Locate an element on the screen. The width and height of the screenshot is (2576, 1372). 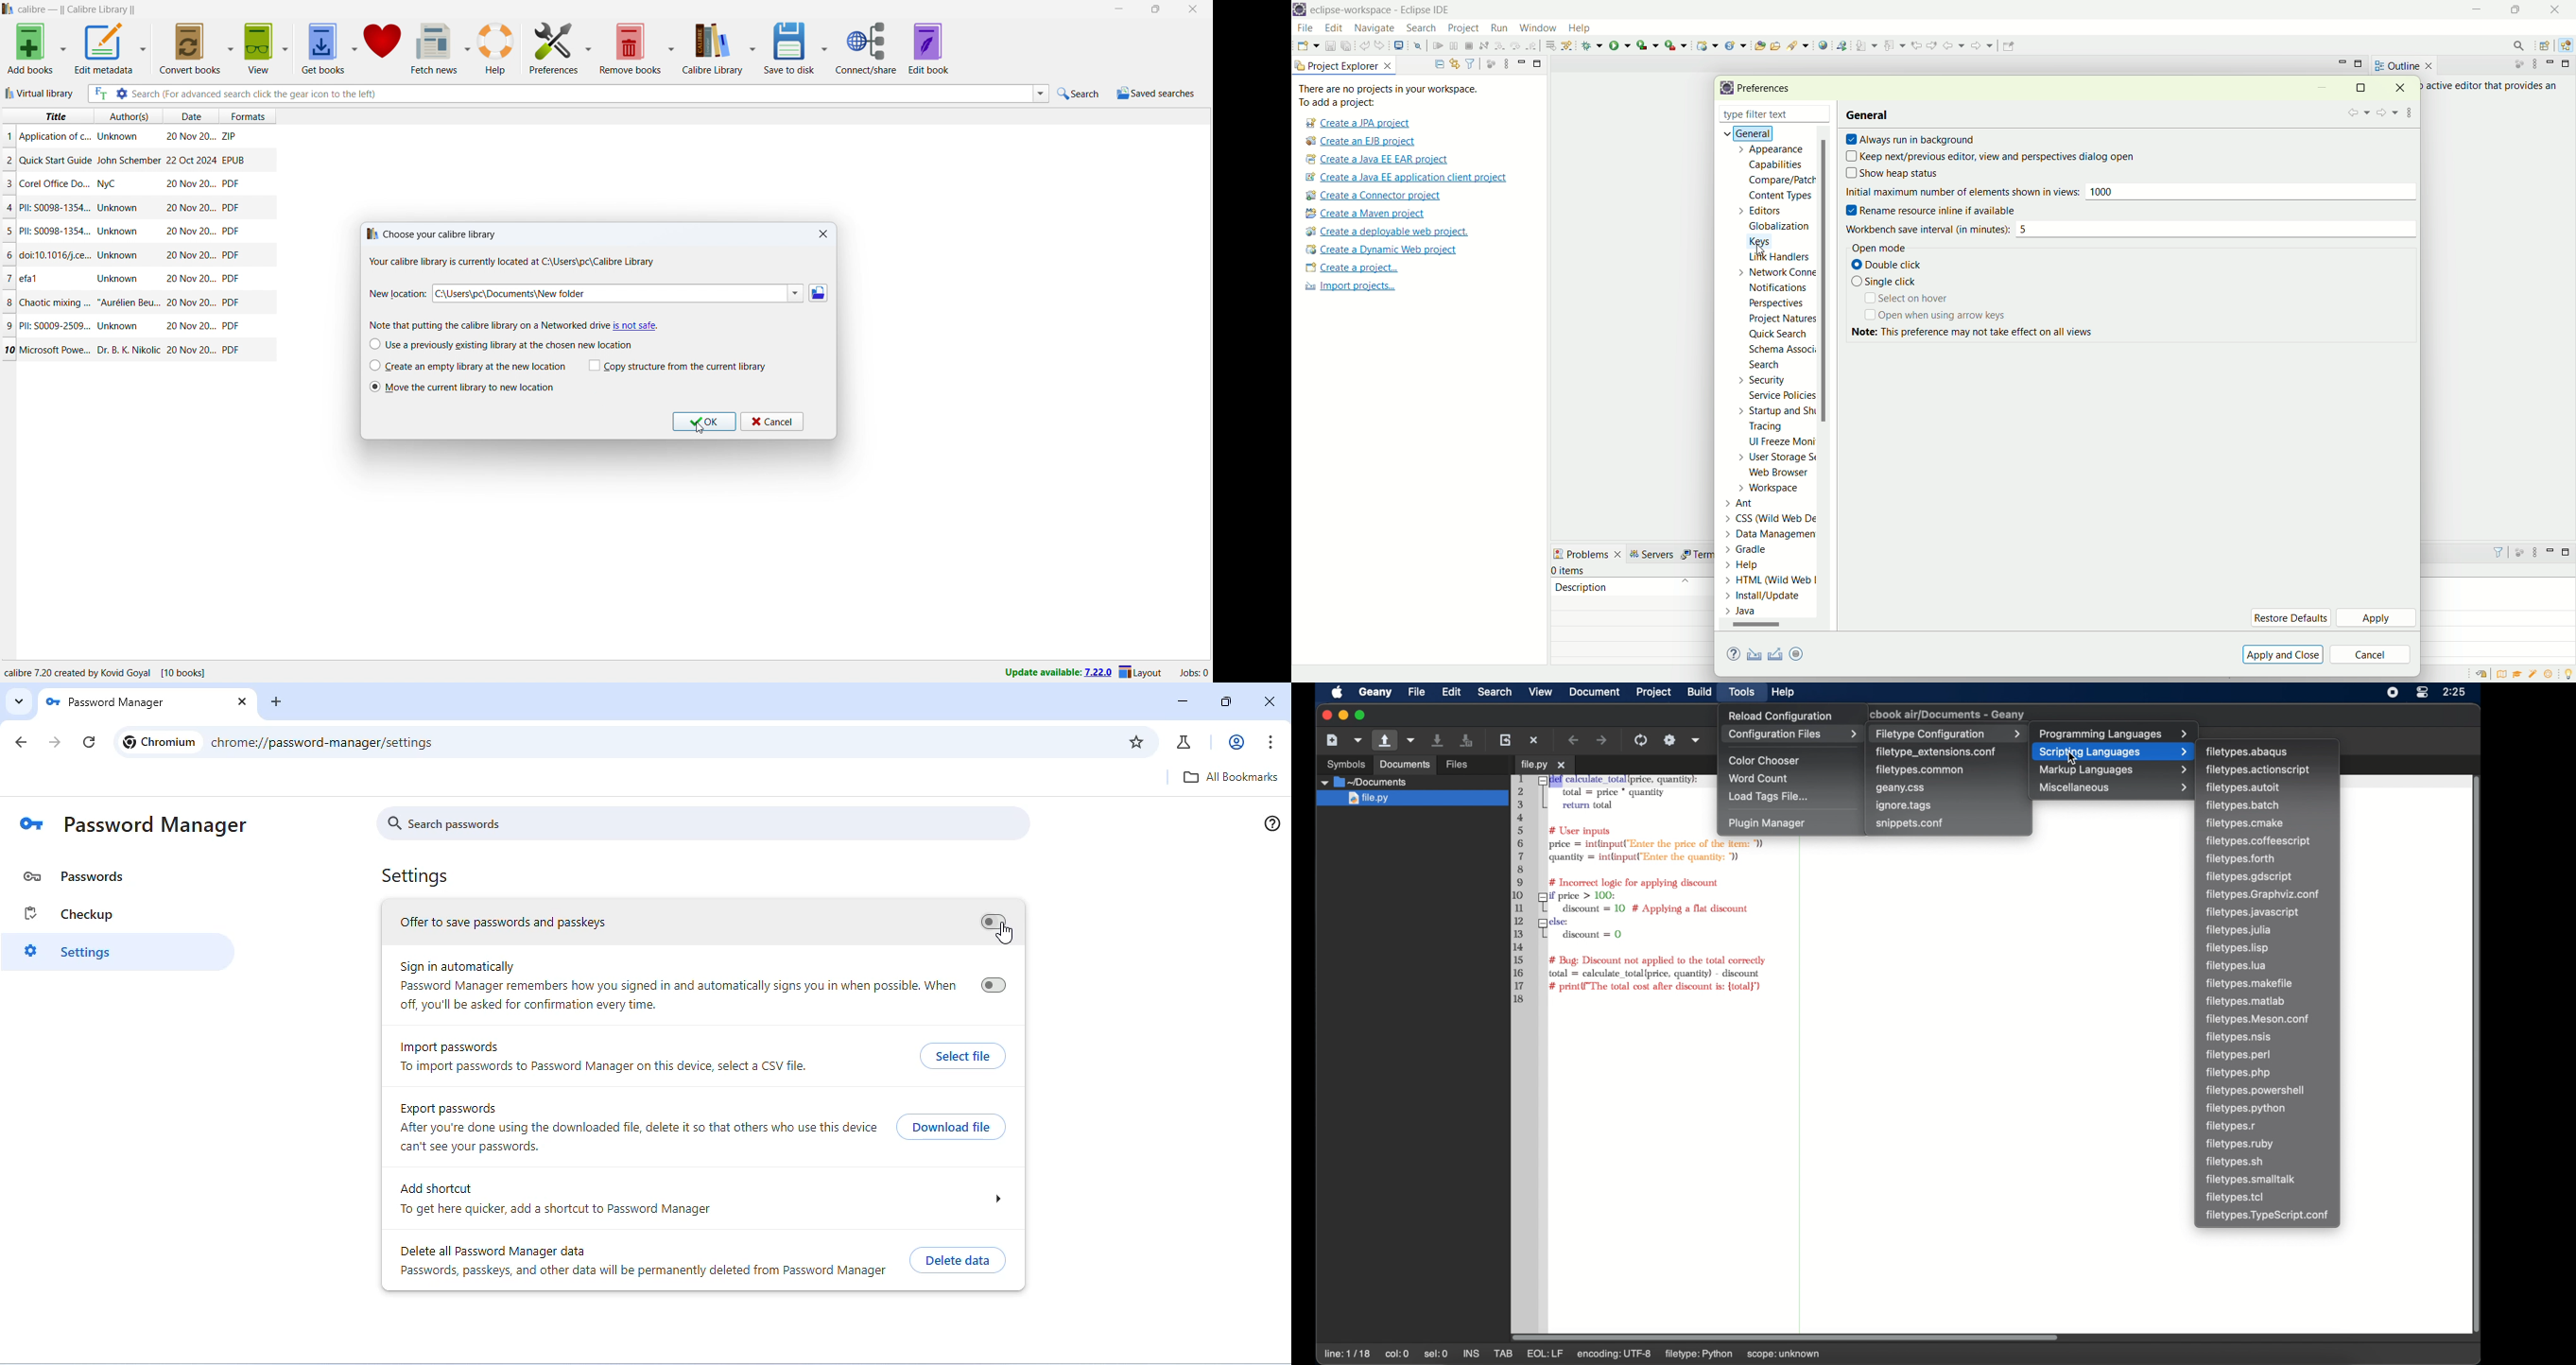
single click is located at coordinates (1884, 281).